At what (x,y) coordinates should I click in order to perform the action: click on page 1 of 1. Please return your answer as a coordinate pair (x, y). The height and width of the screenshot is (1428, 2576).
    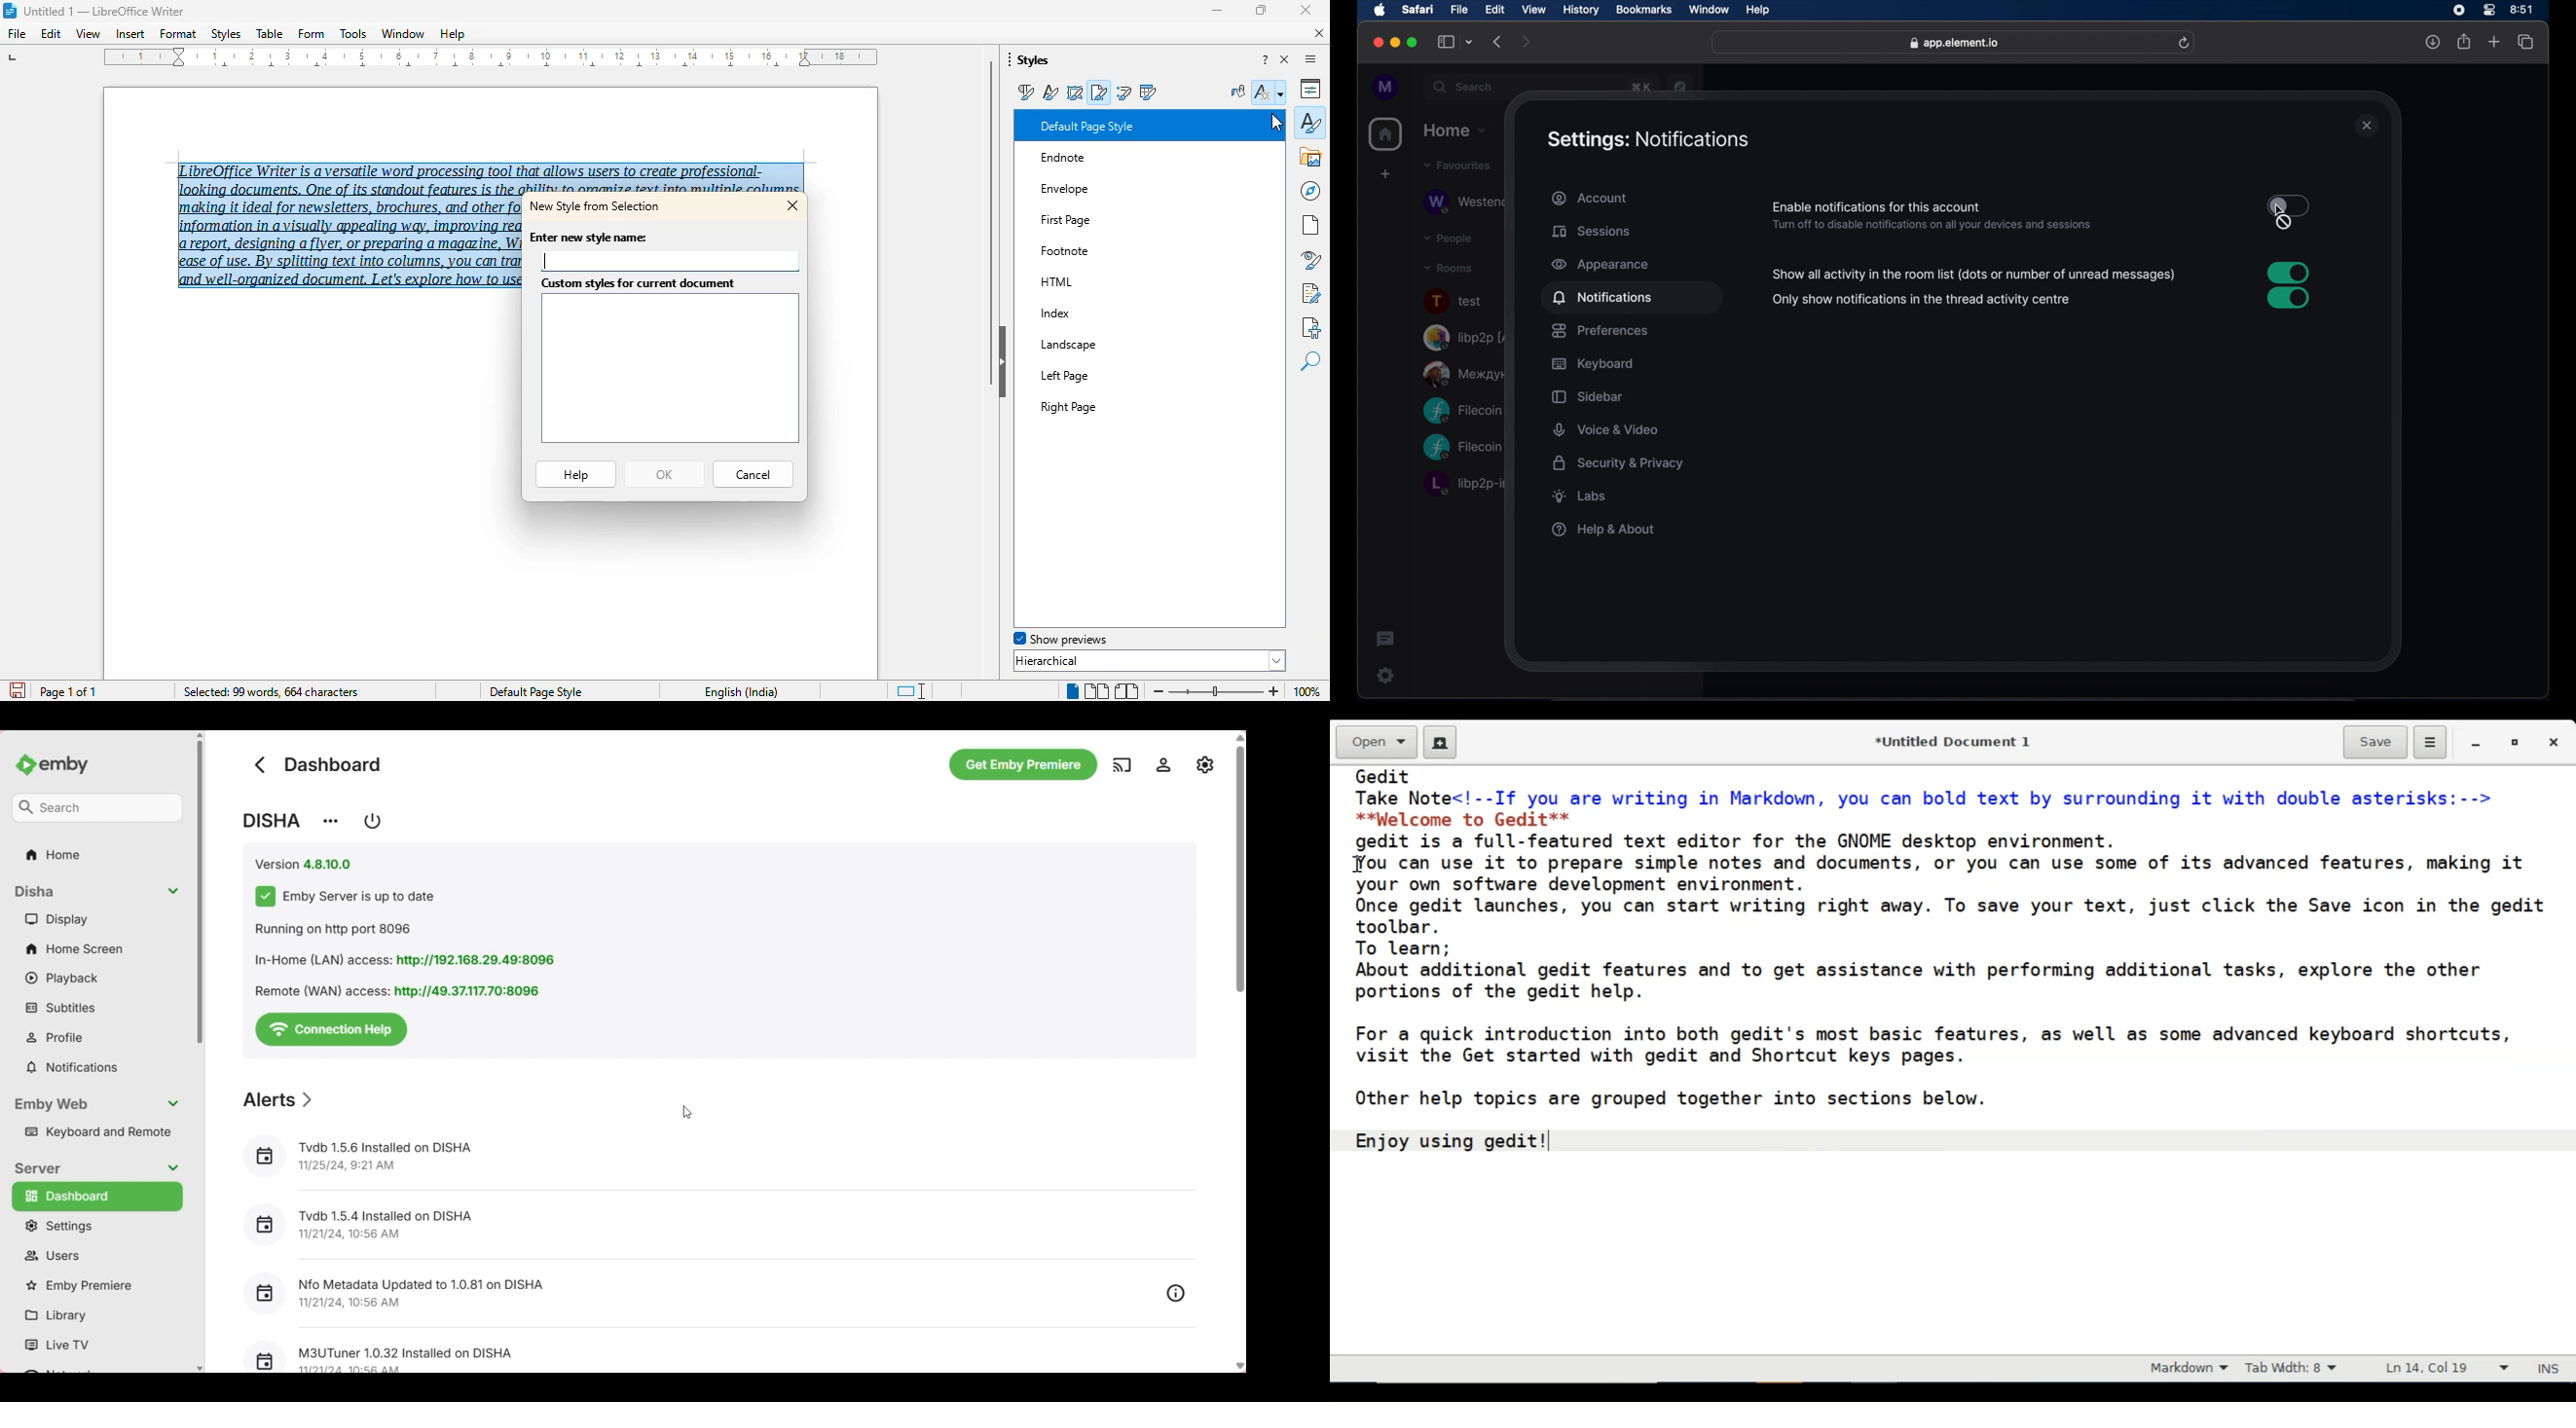
    Looking at the image, I should click on (69, 692).